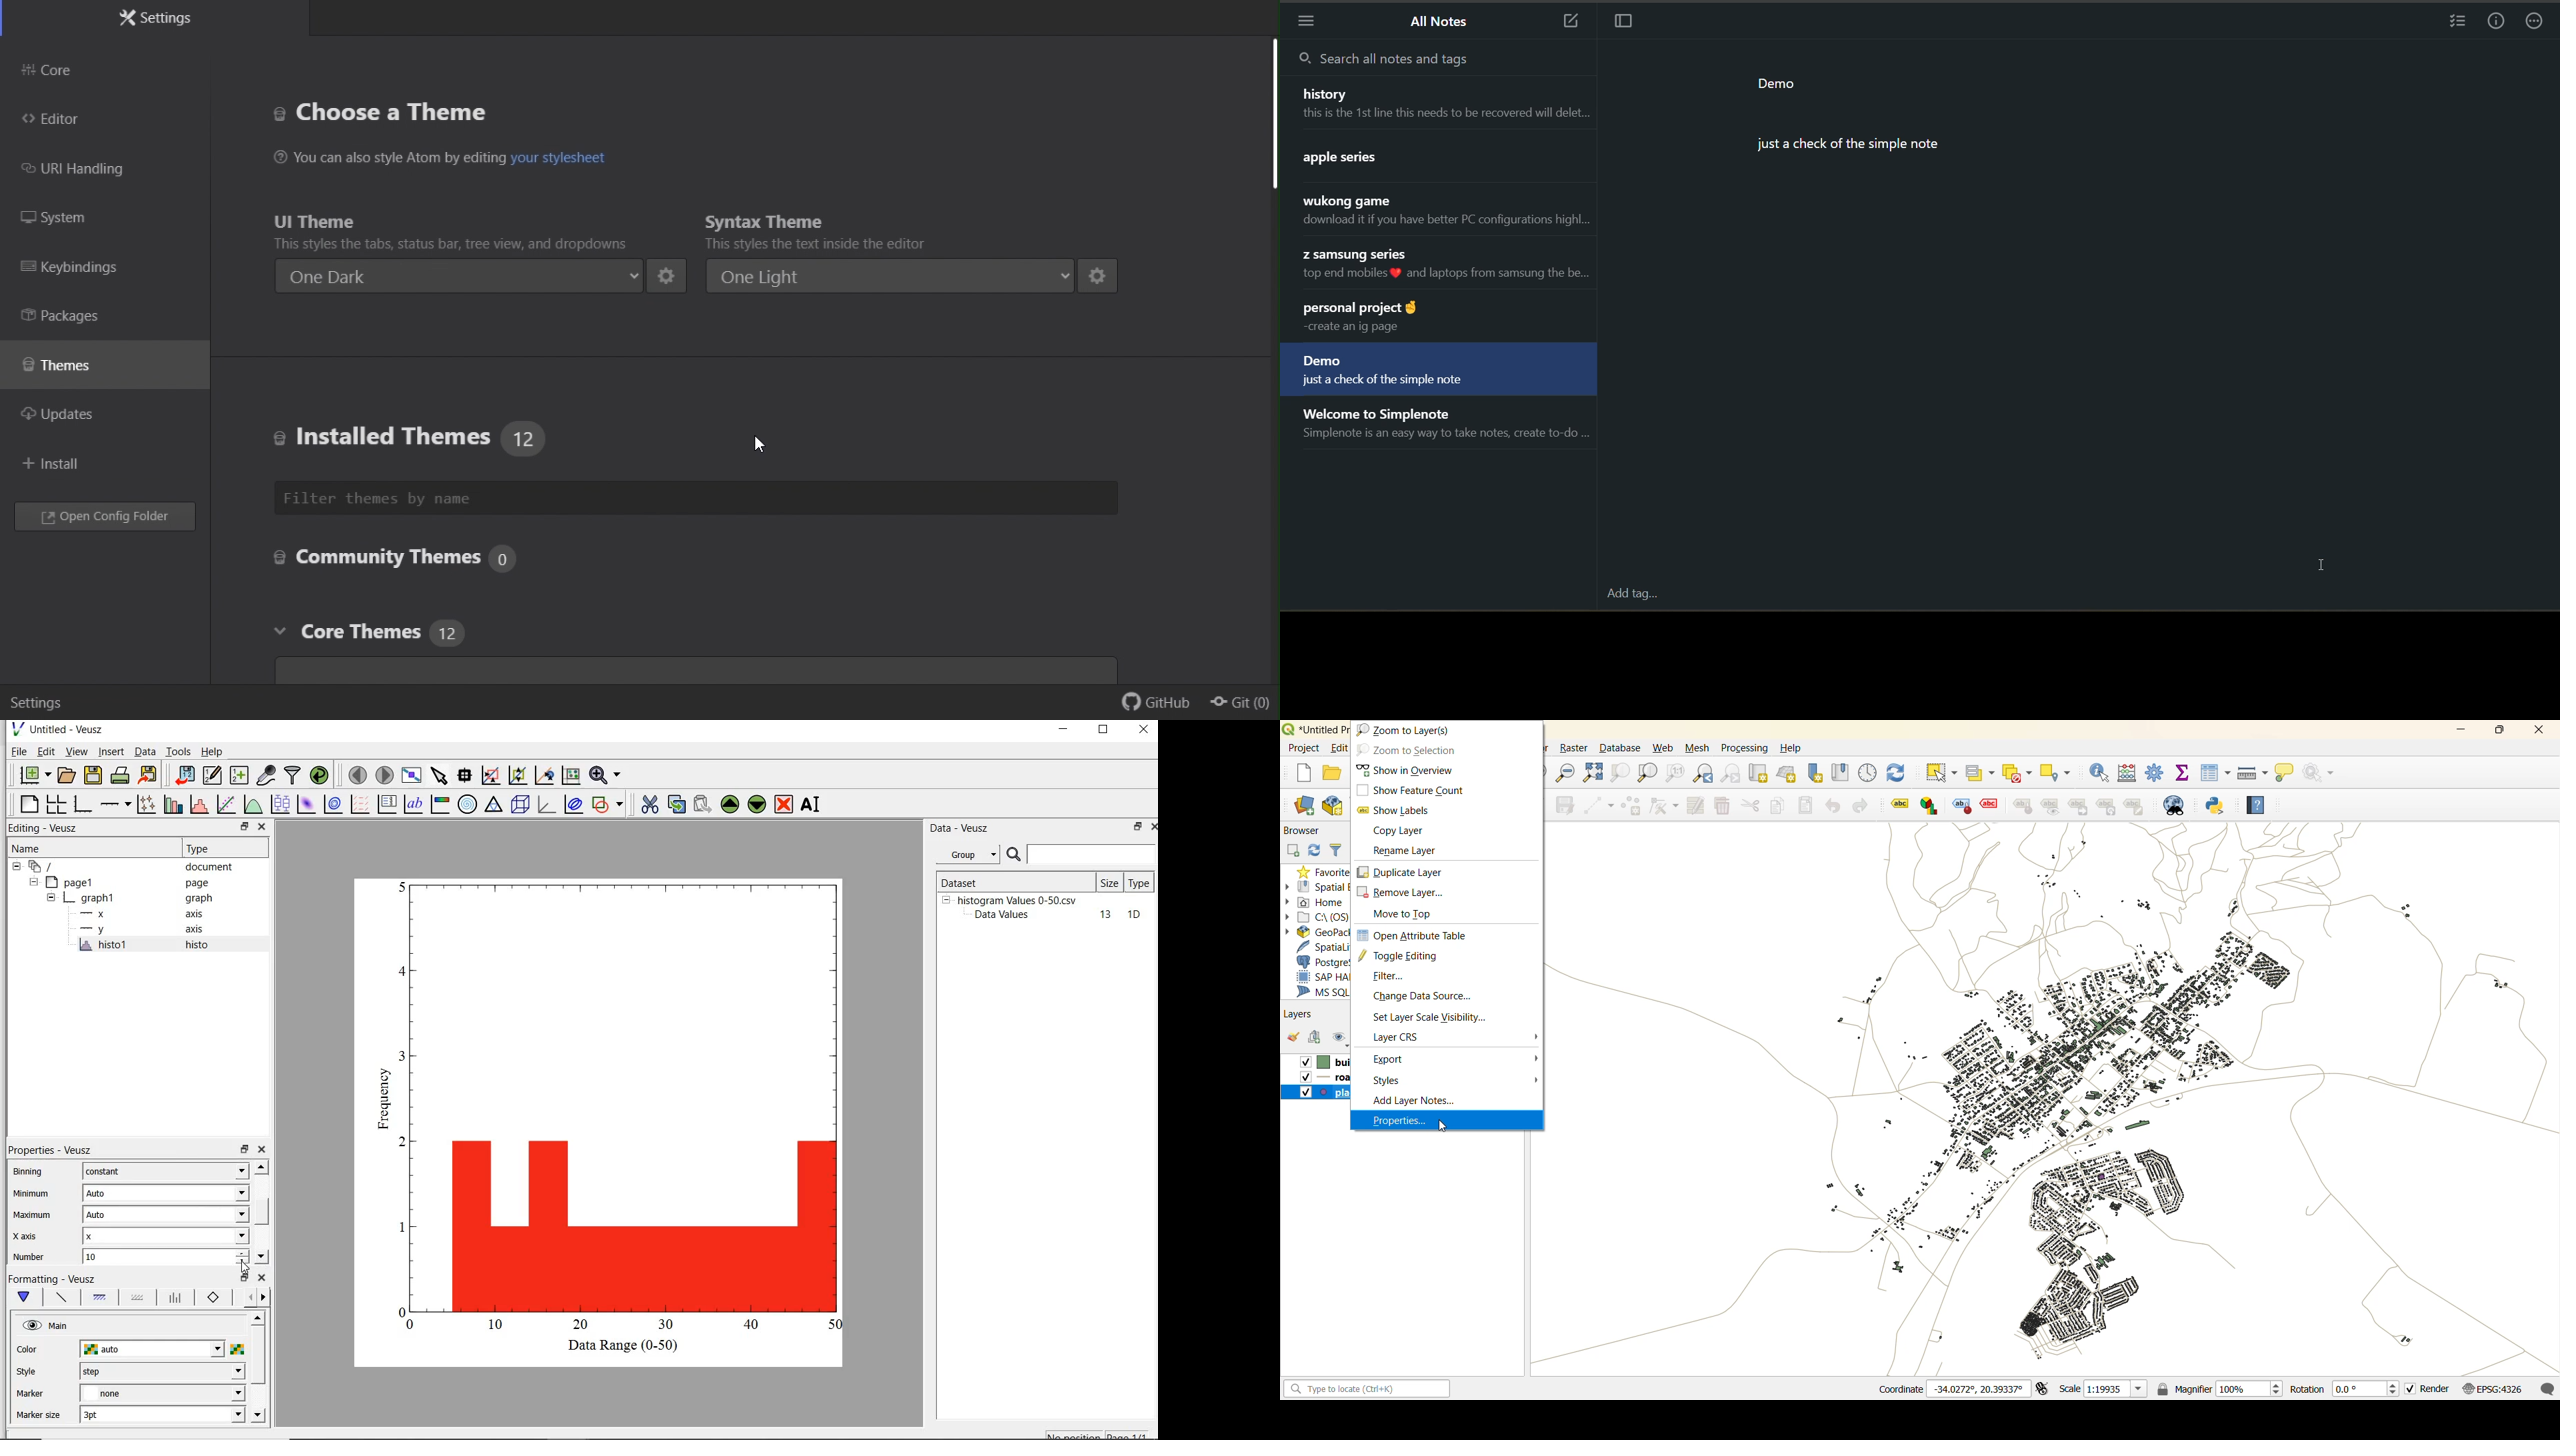  I want to click on note title and preview, so click(1444, 427).